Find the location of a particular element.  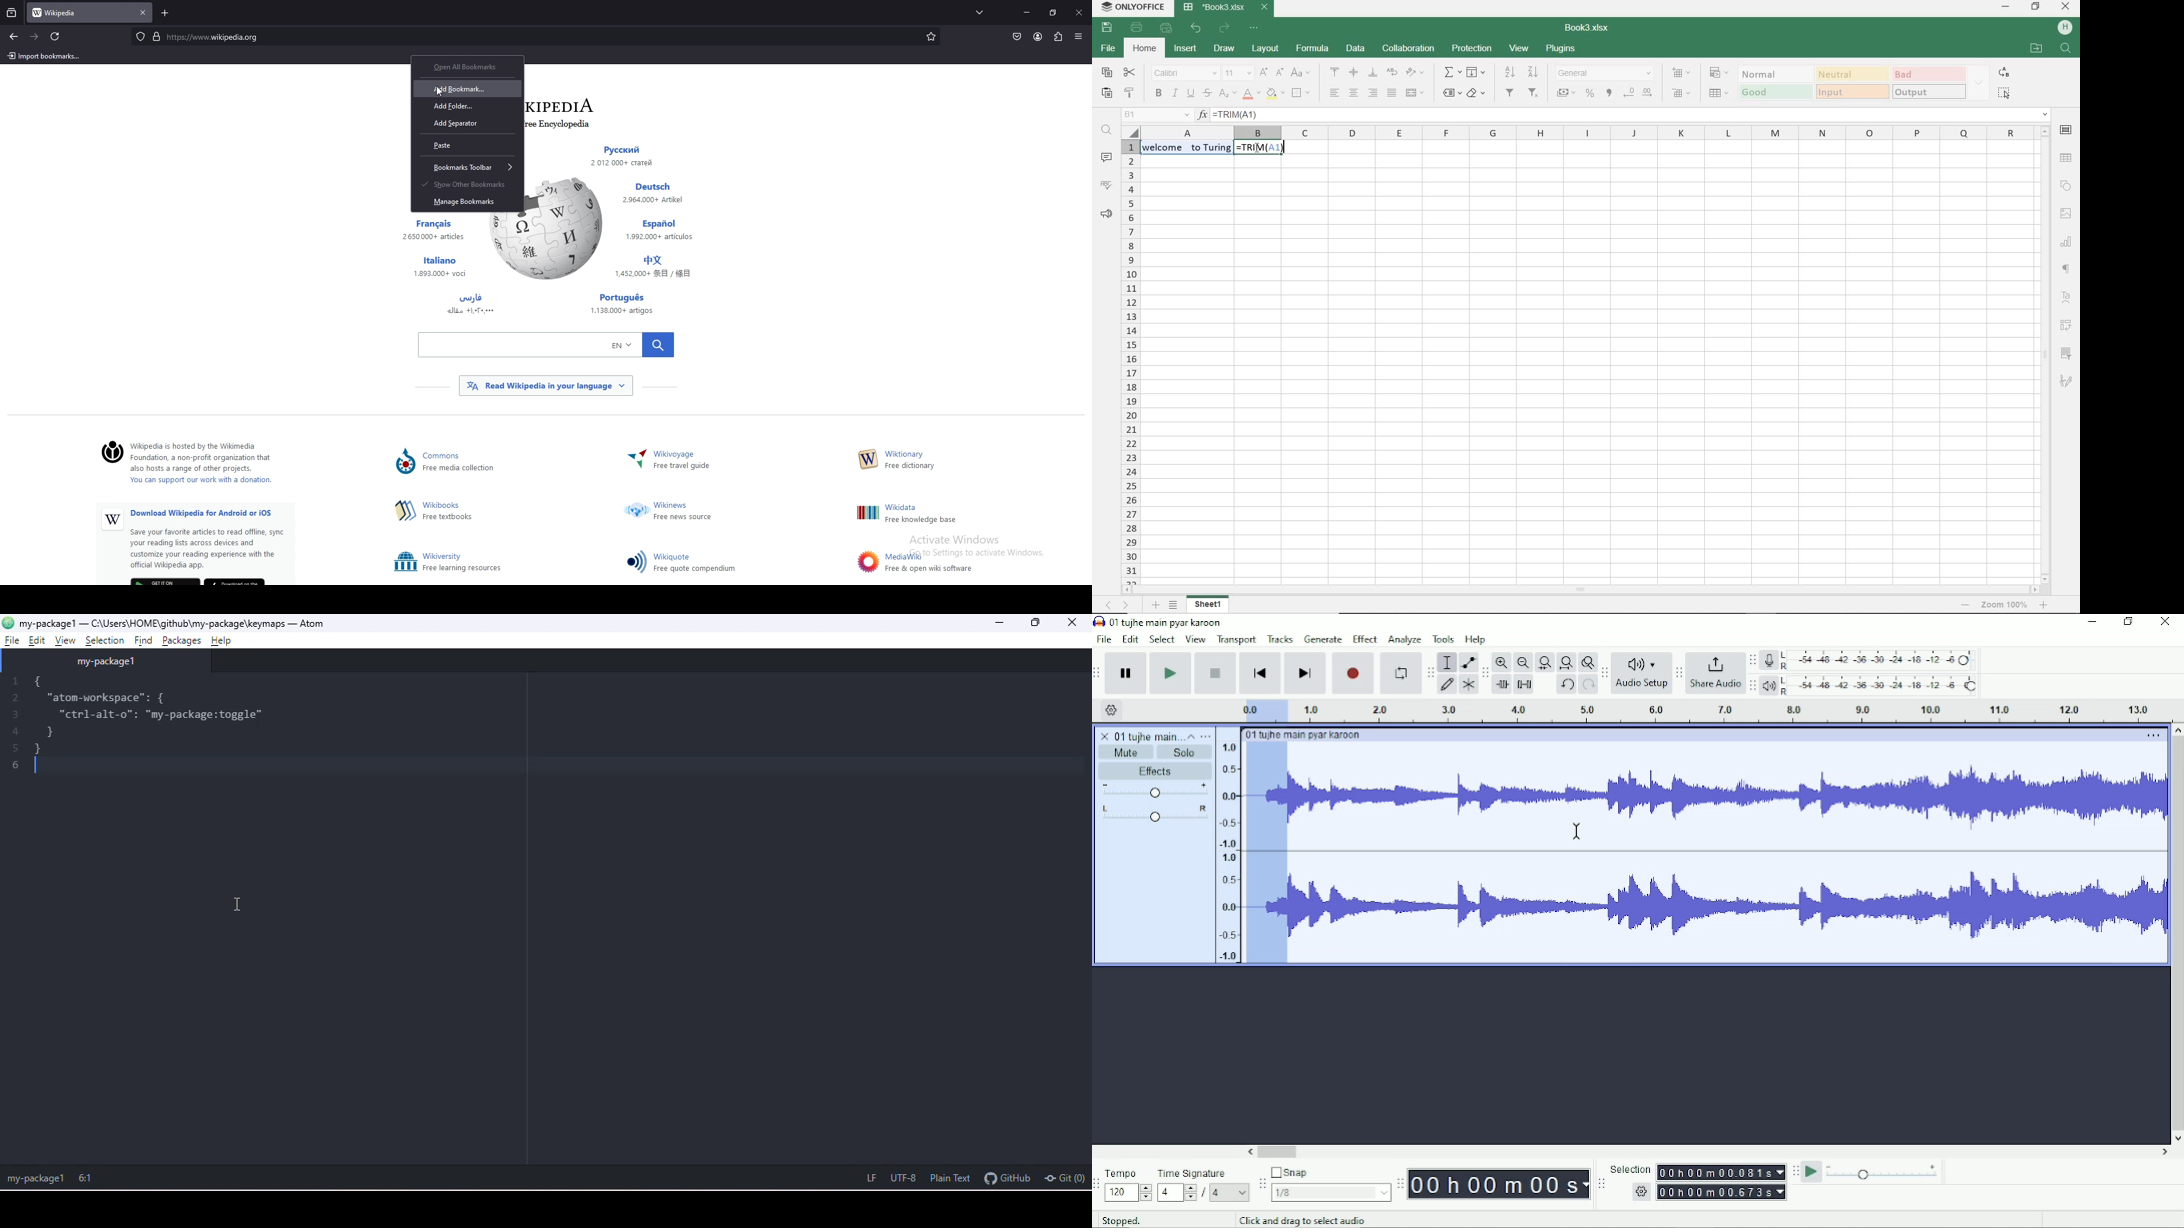

Skip to end is located at coordinates (1305, 674).